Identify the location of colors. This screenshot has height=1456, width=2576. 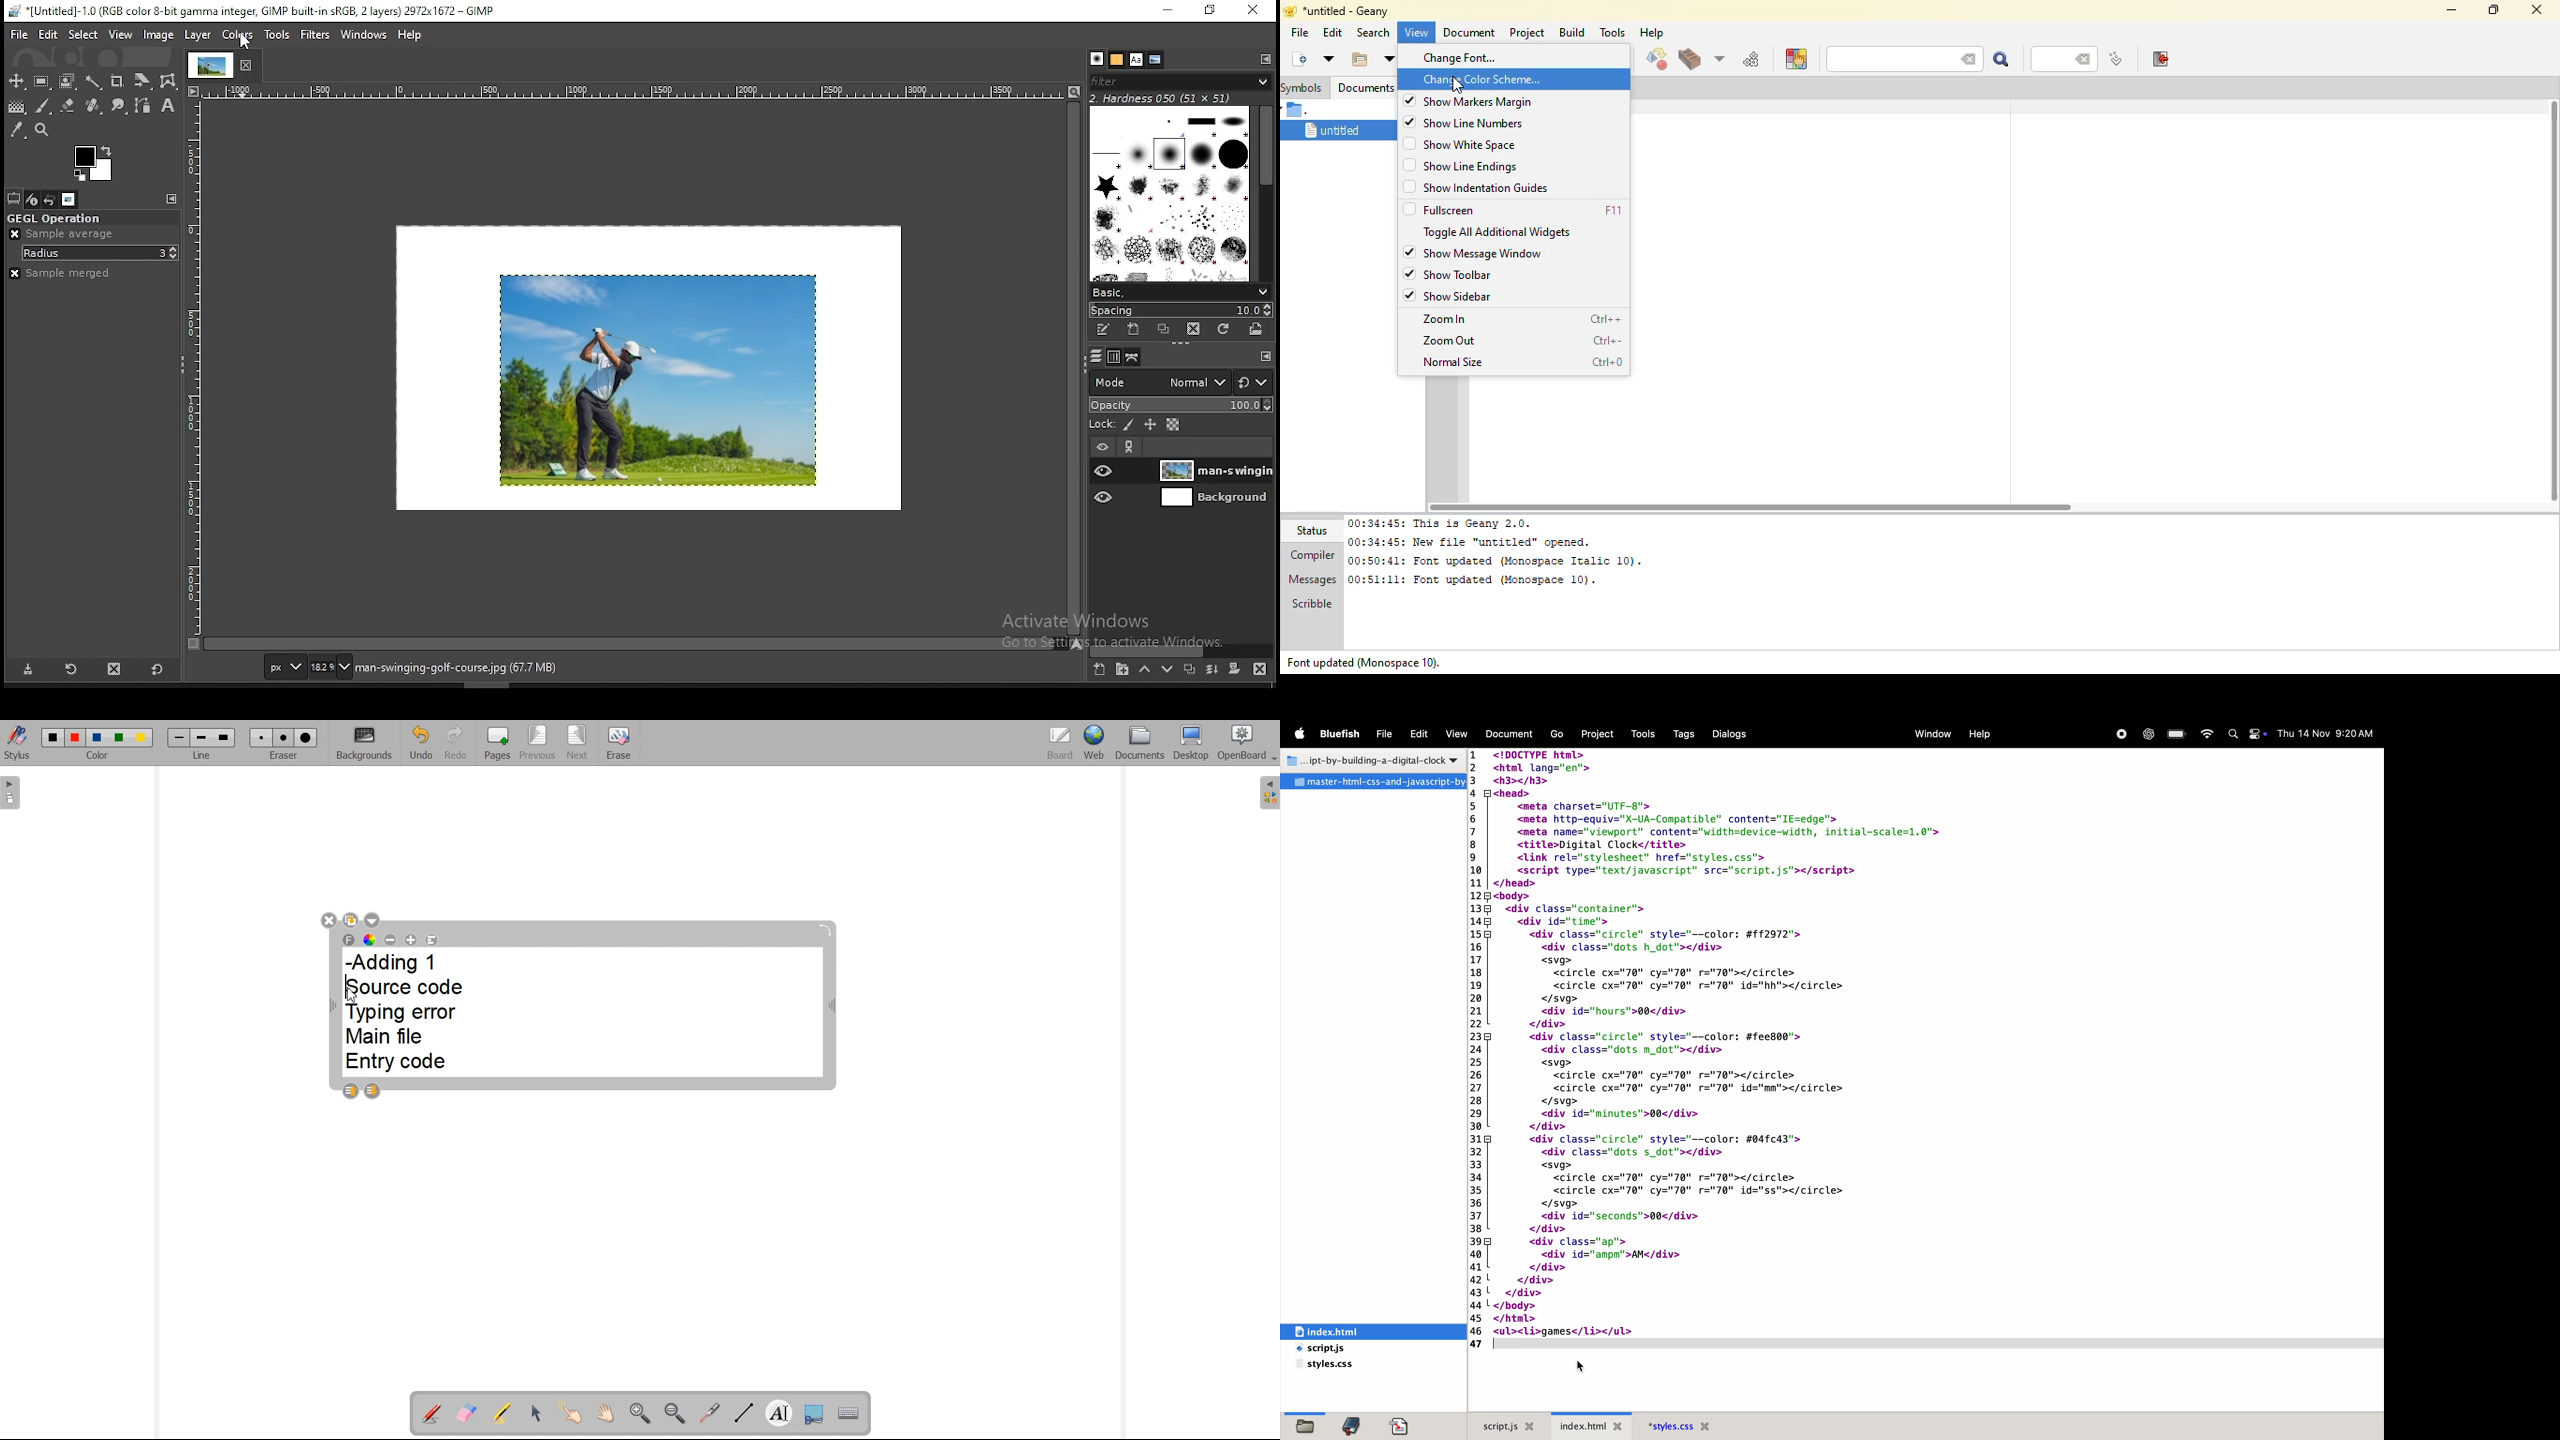
(95, 161).